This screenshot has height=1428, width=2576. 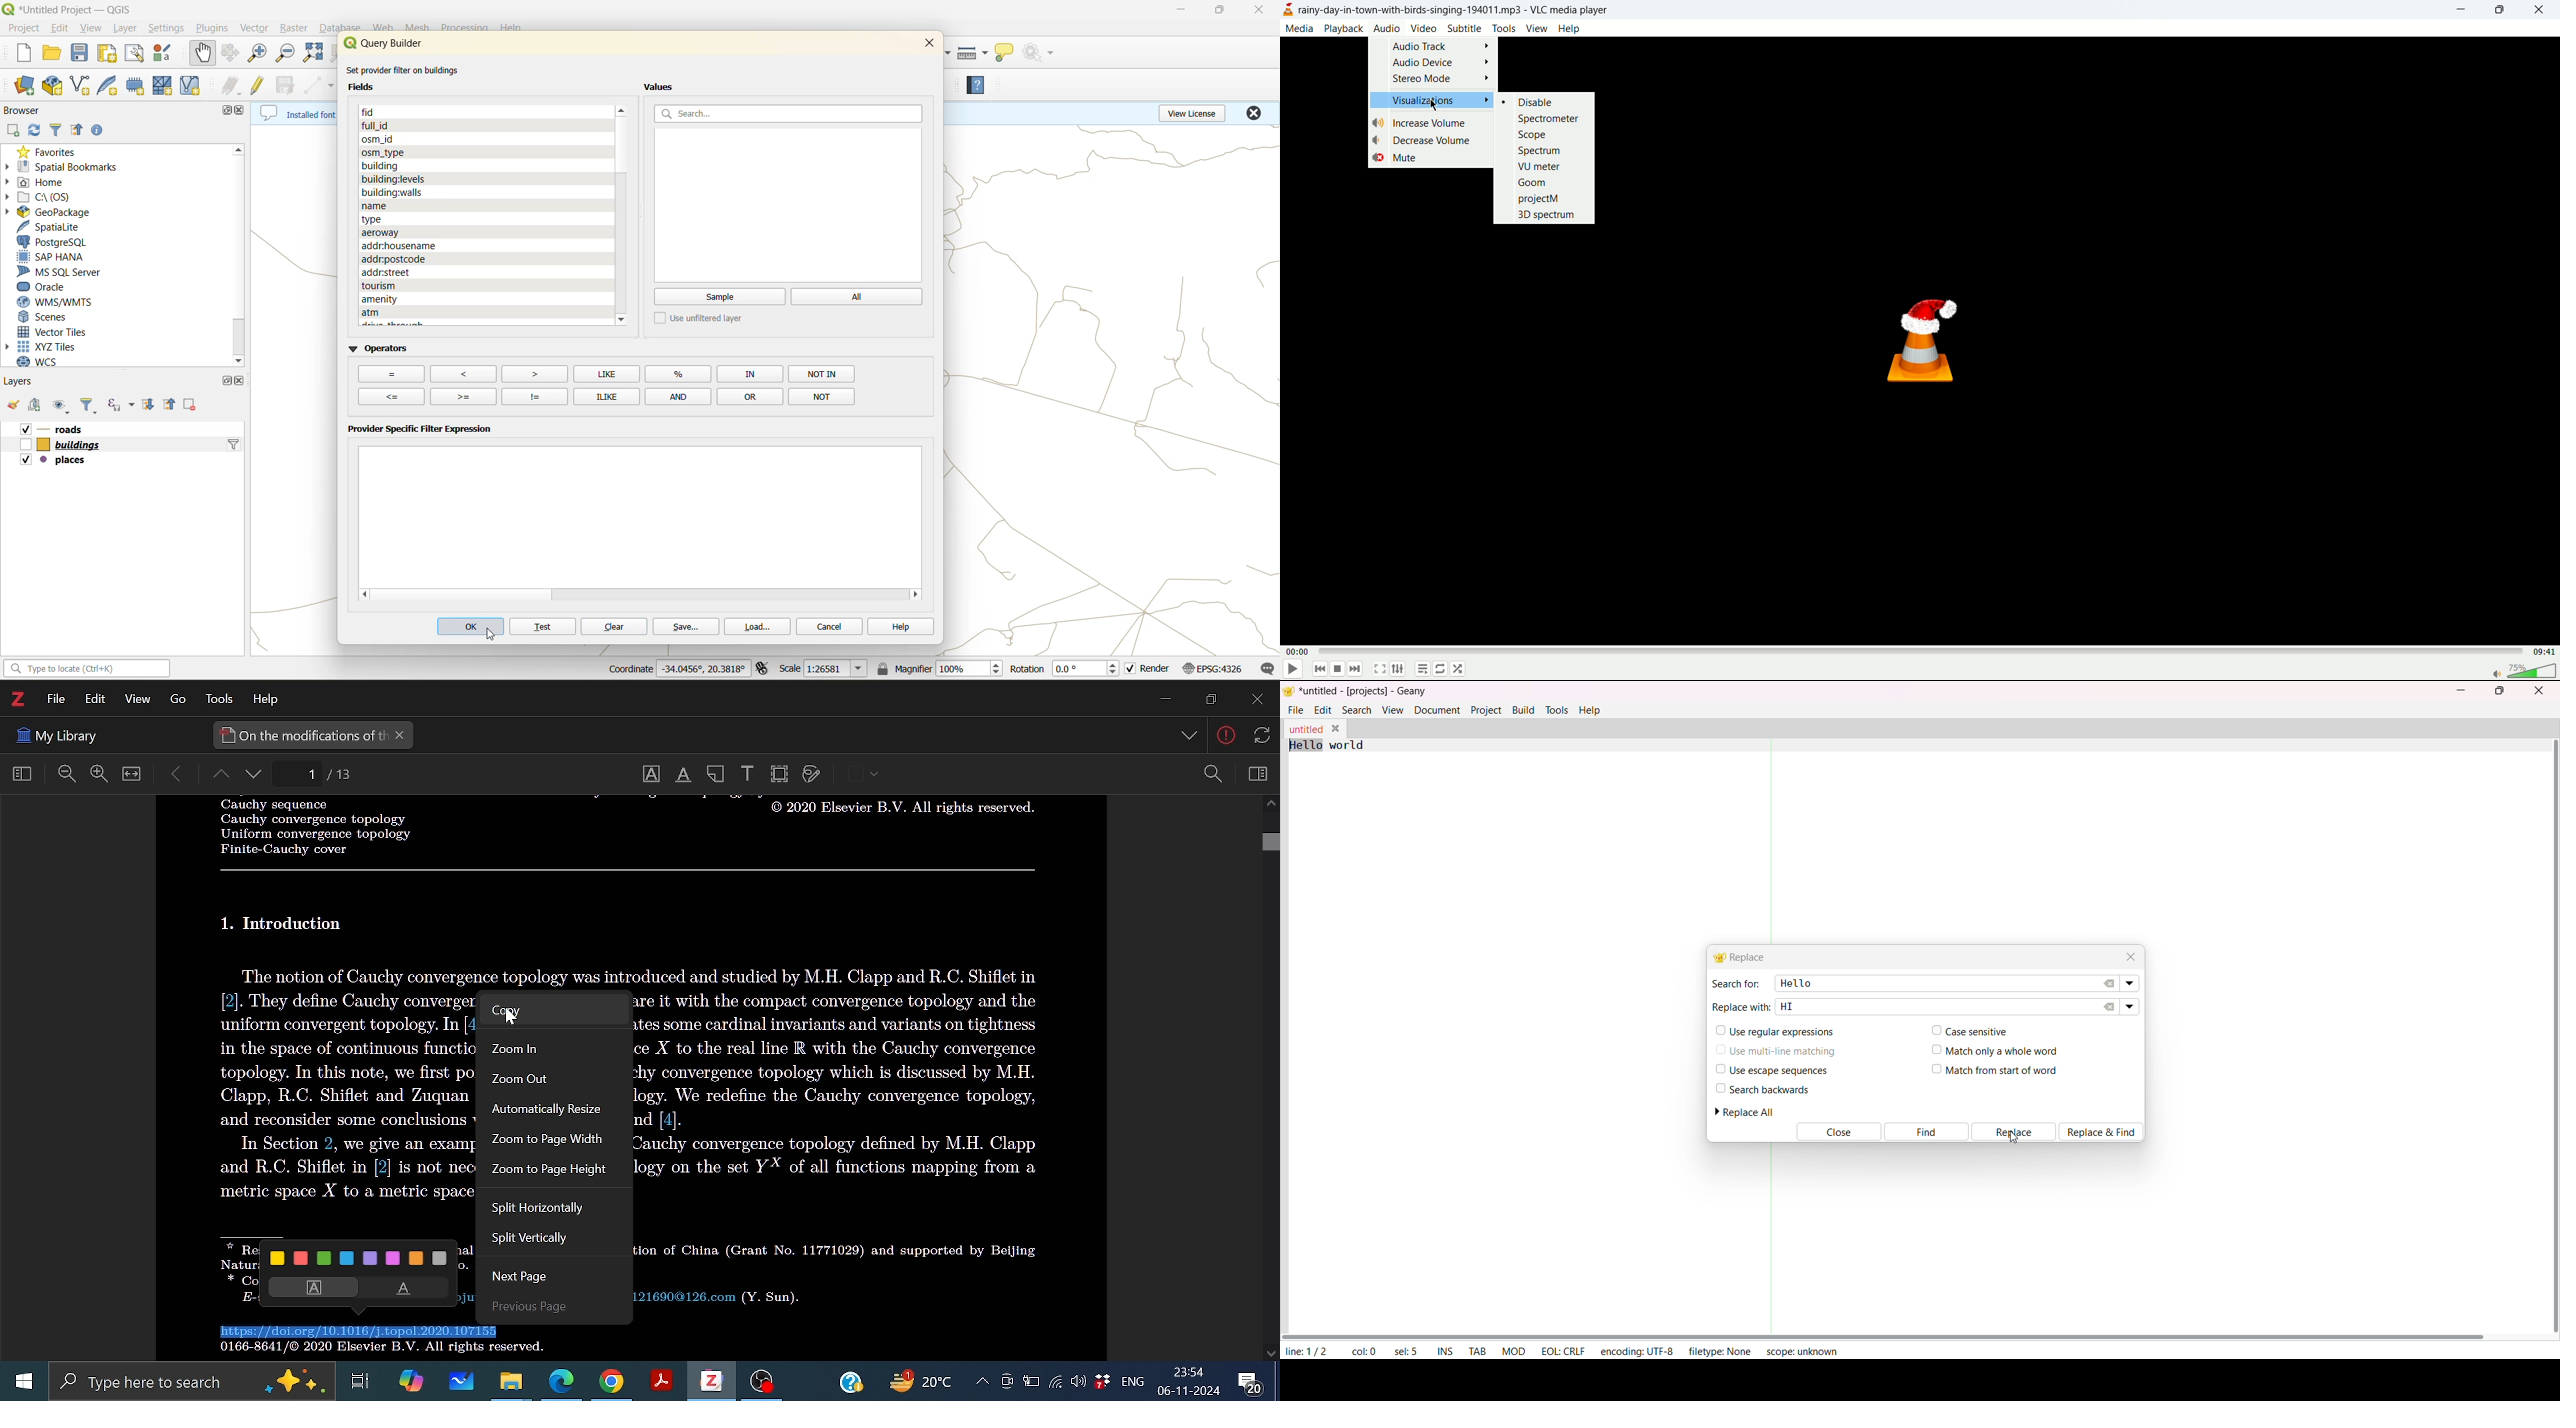 What do you see at coordinates (459, 1382) in the screenshot?
I see `Whiteboard` at bounding box center [459, 1382].